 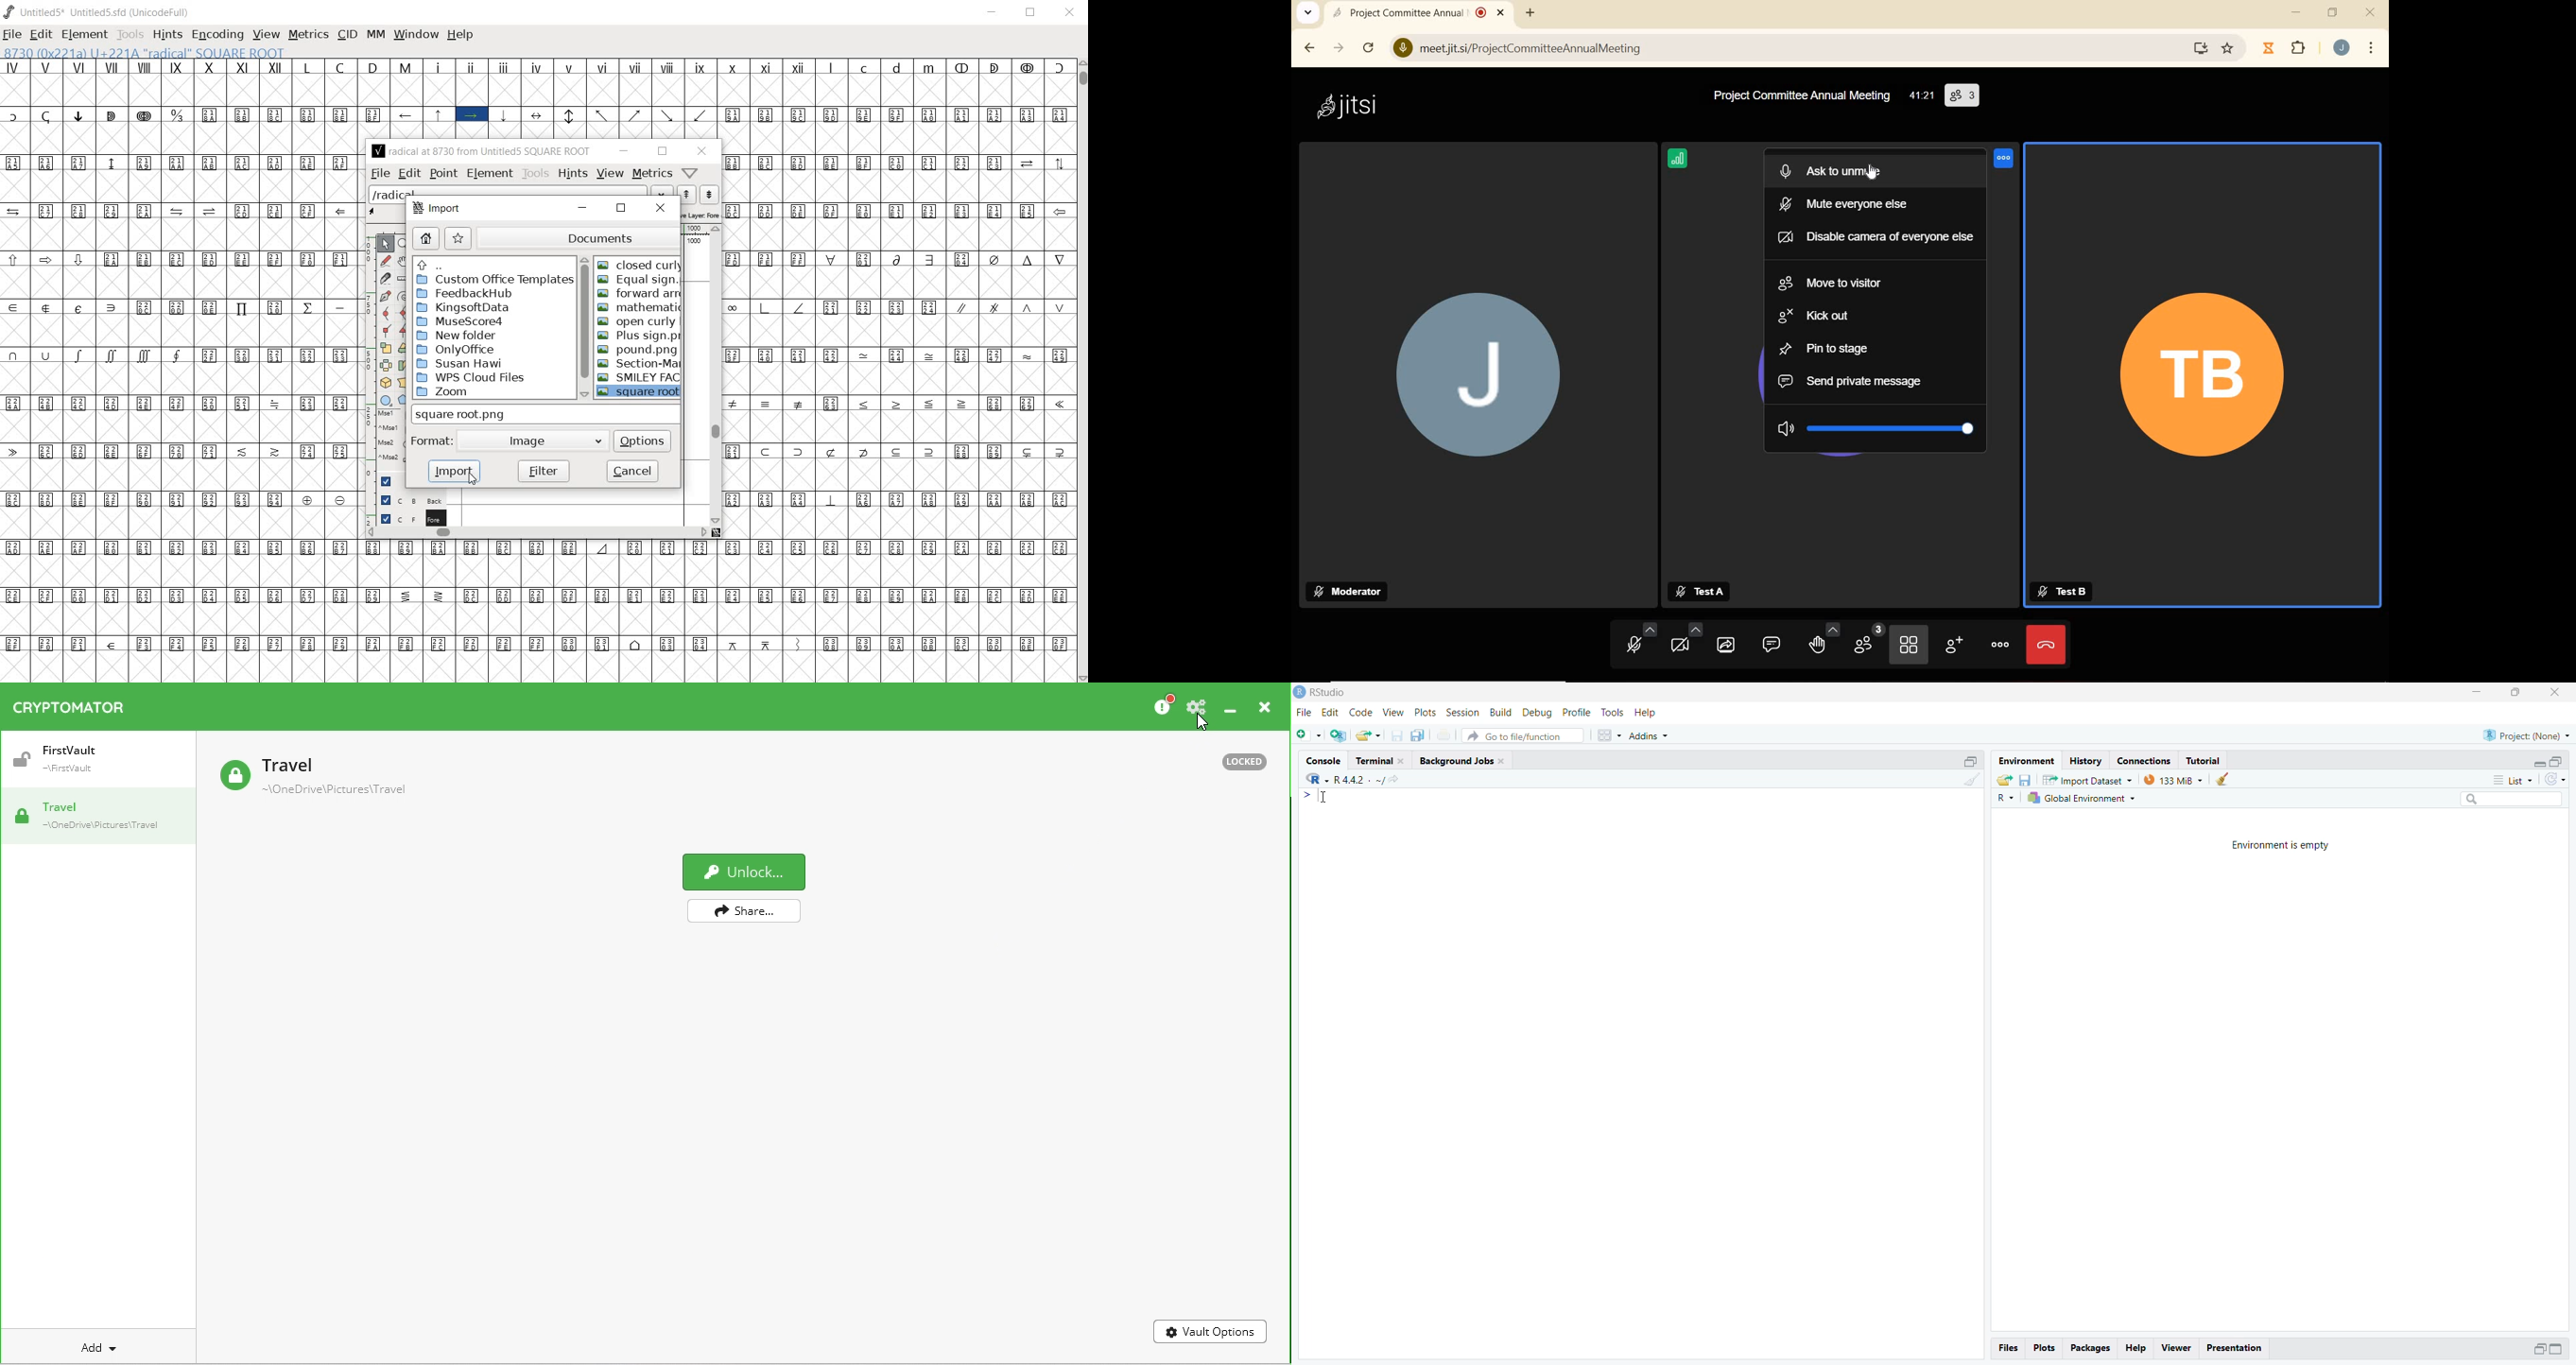 I want to click on foreground, so click(x=405, y=518).